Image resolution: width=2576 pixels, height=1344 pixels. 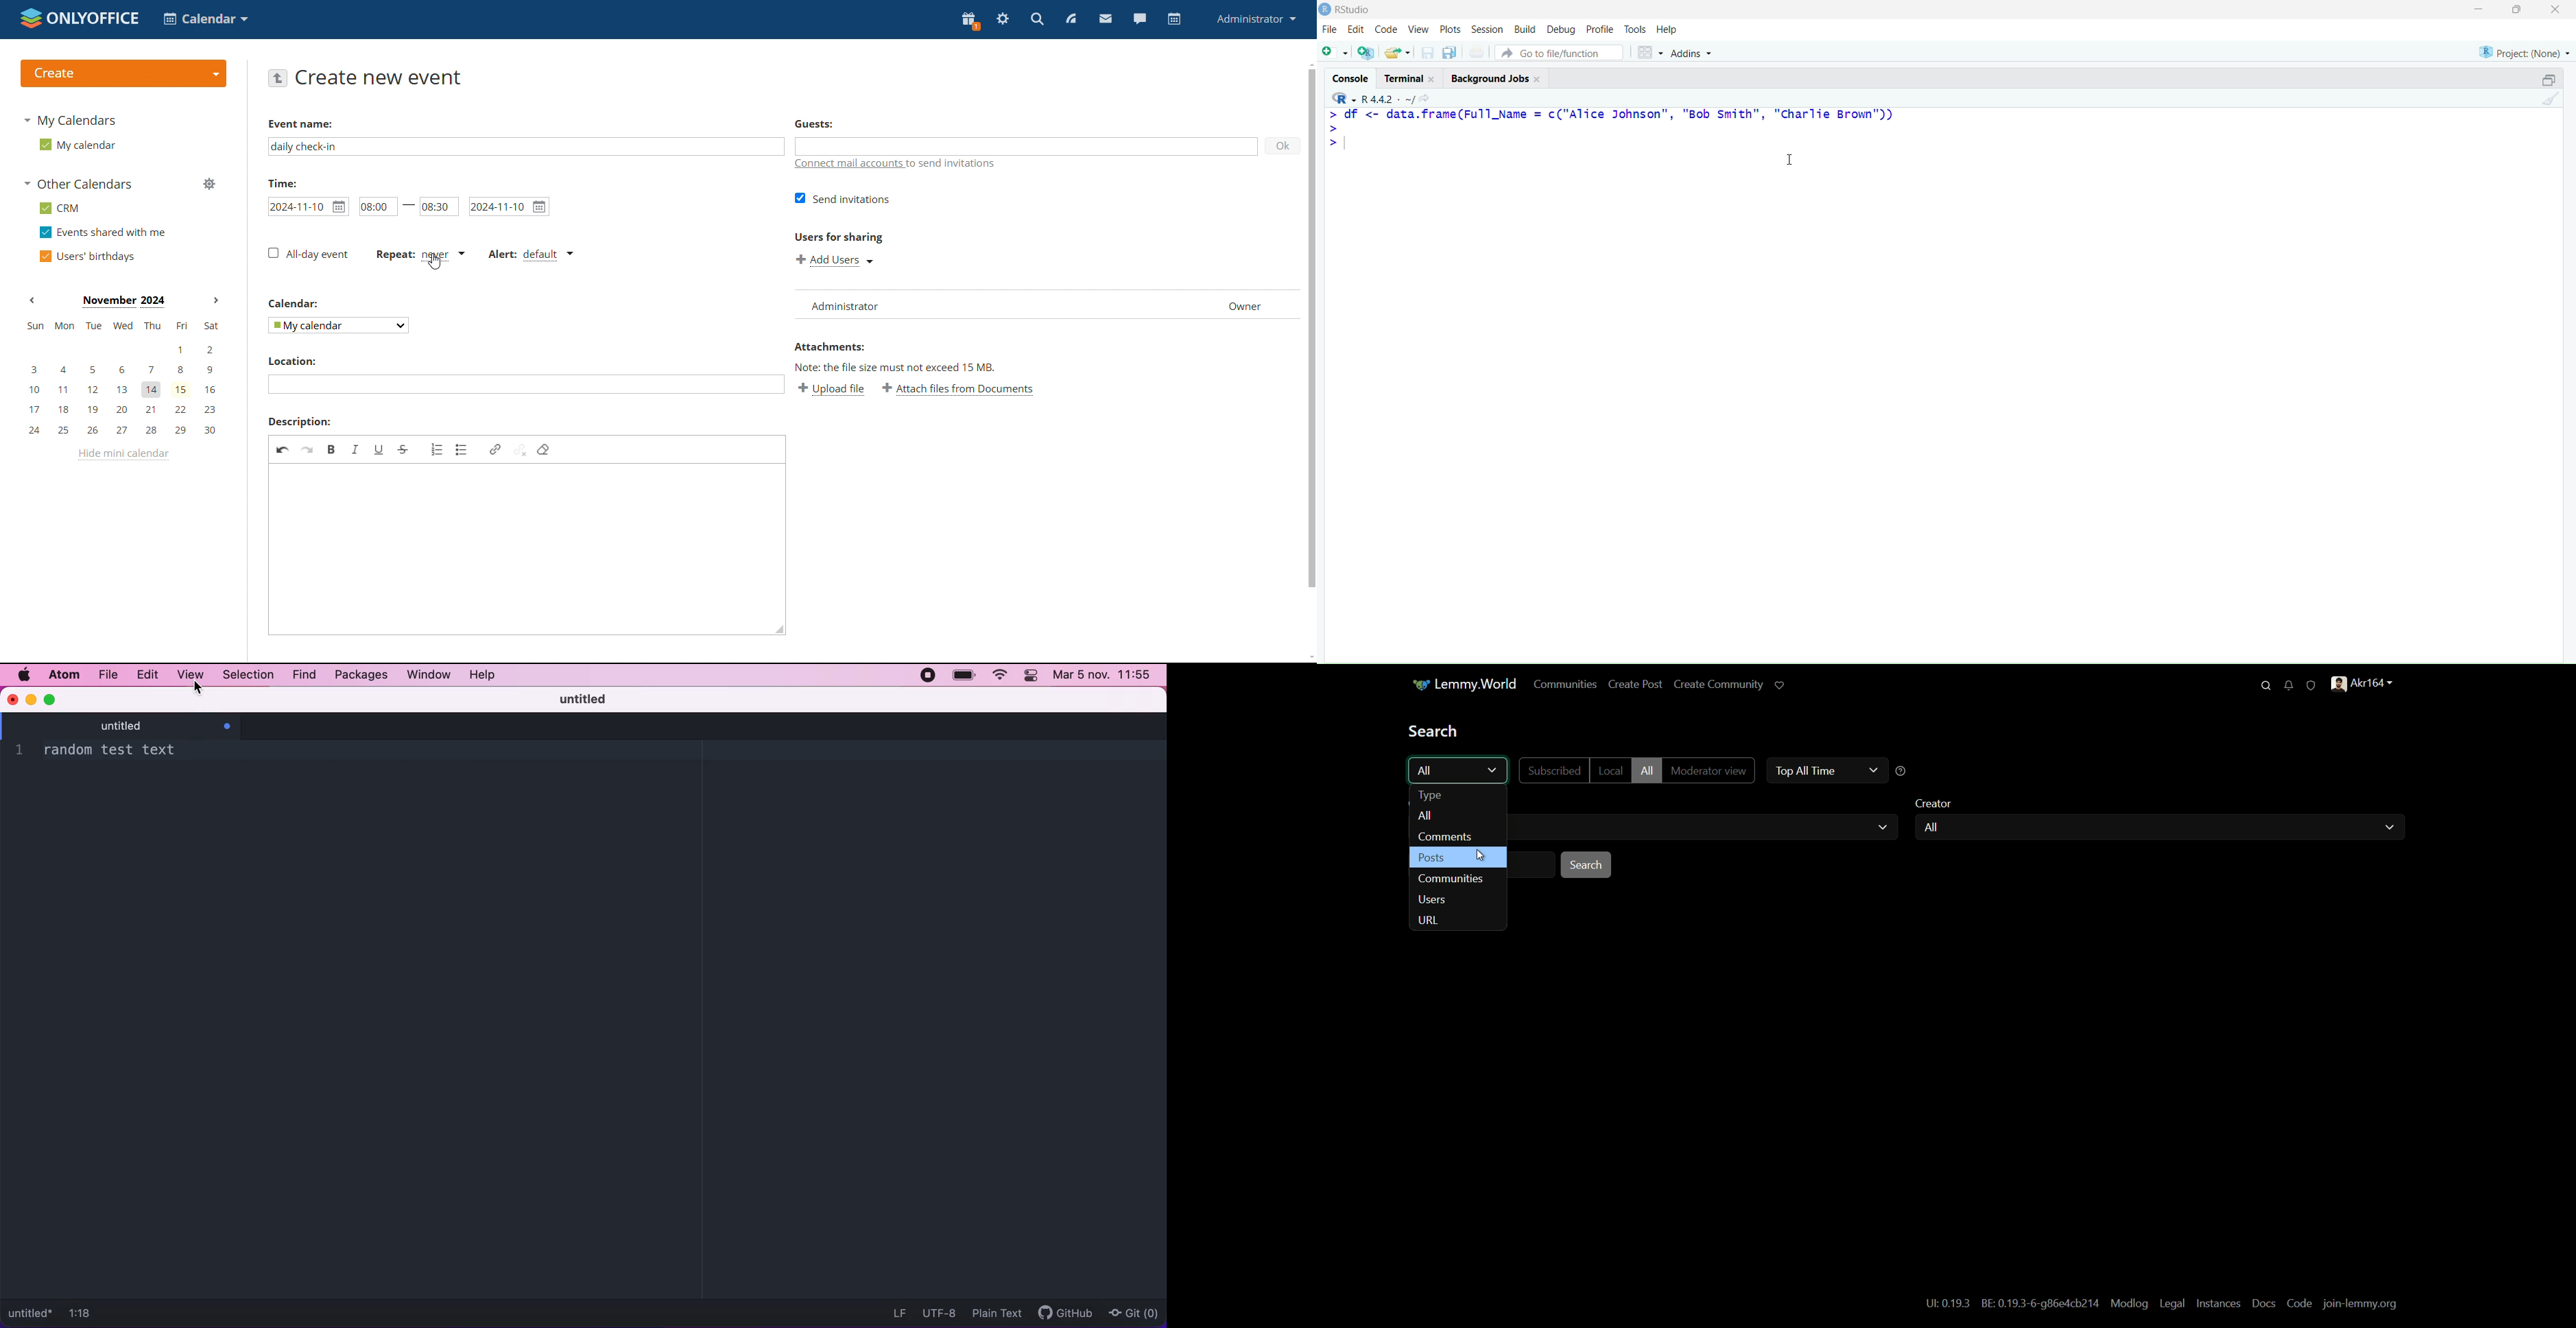 What do you see at coordinates (122, 300) in the screenshot?
I see `current month` at bounding box center [122, 300].